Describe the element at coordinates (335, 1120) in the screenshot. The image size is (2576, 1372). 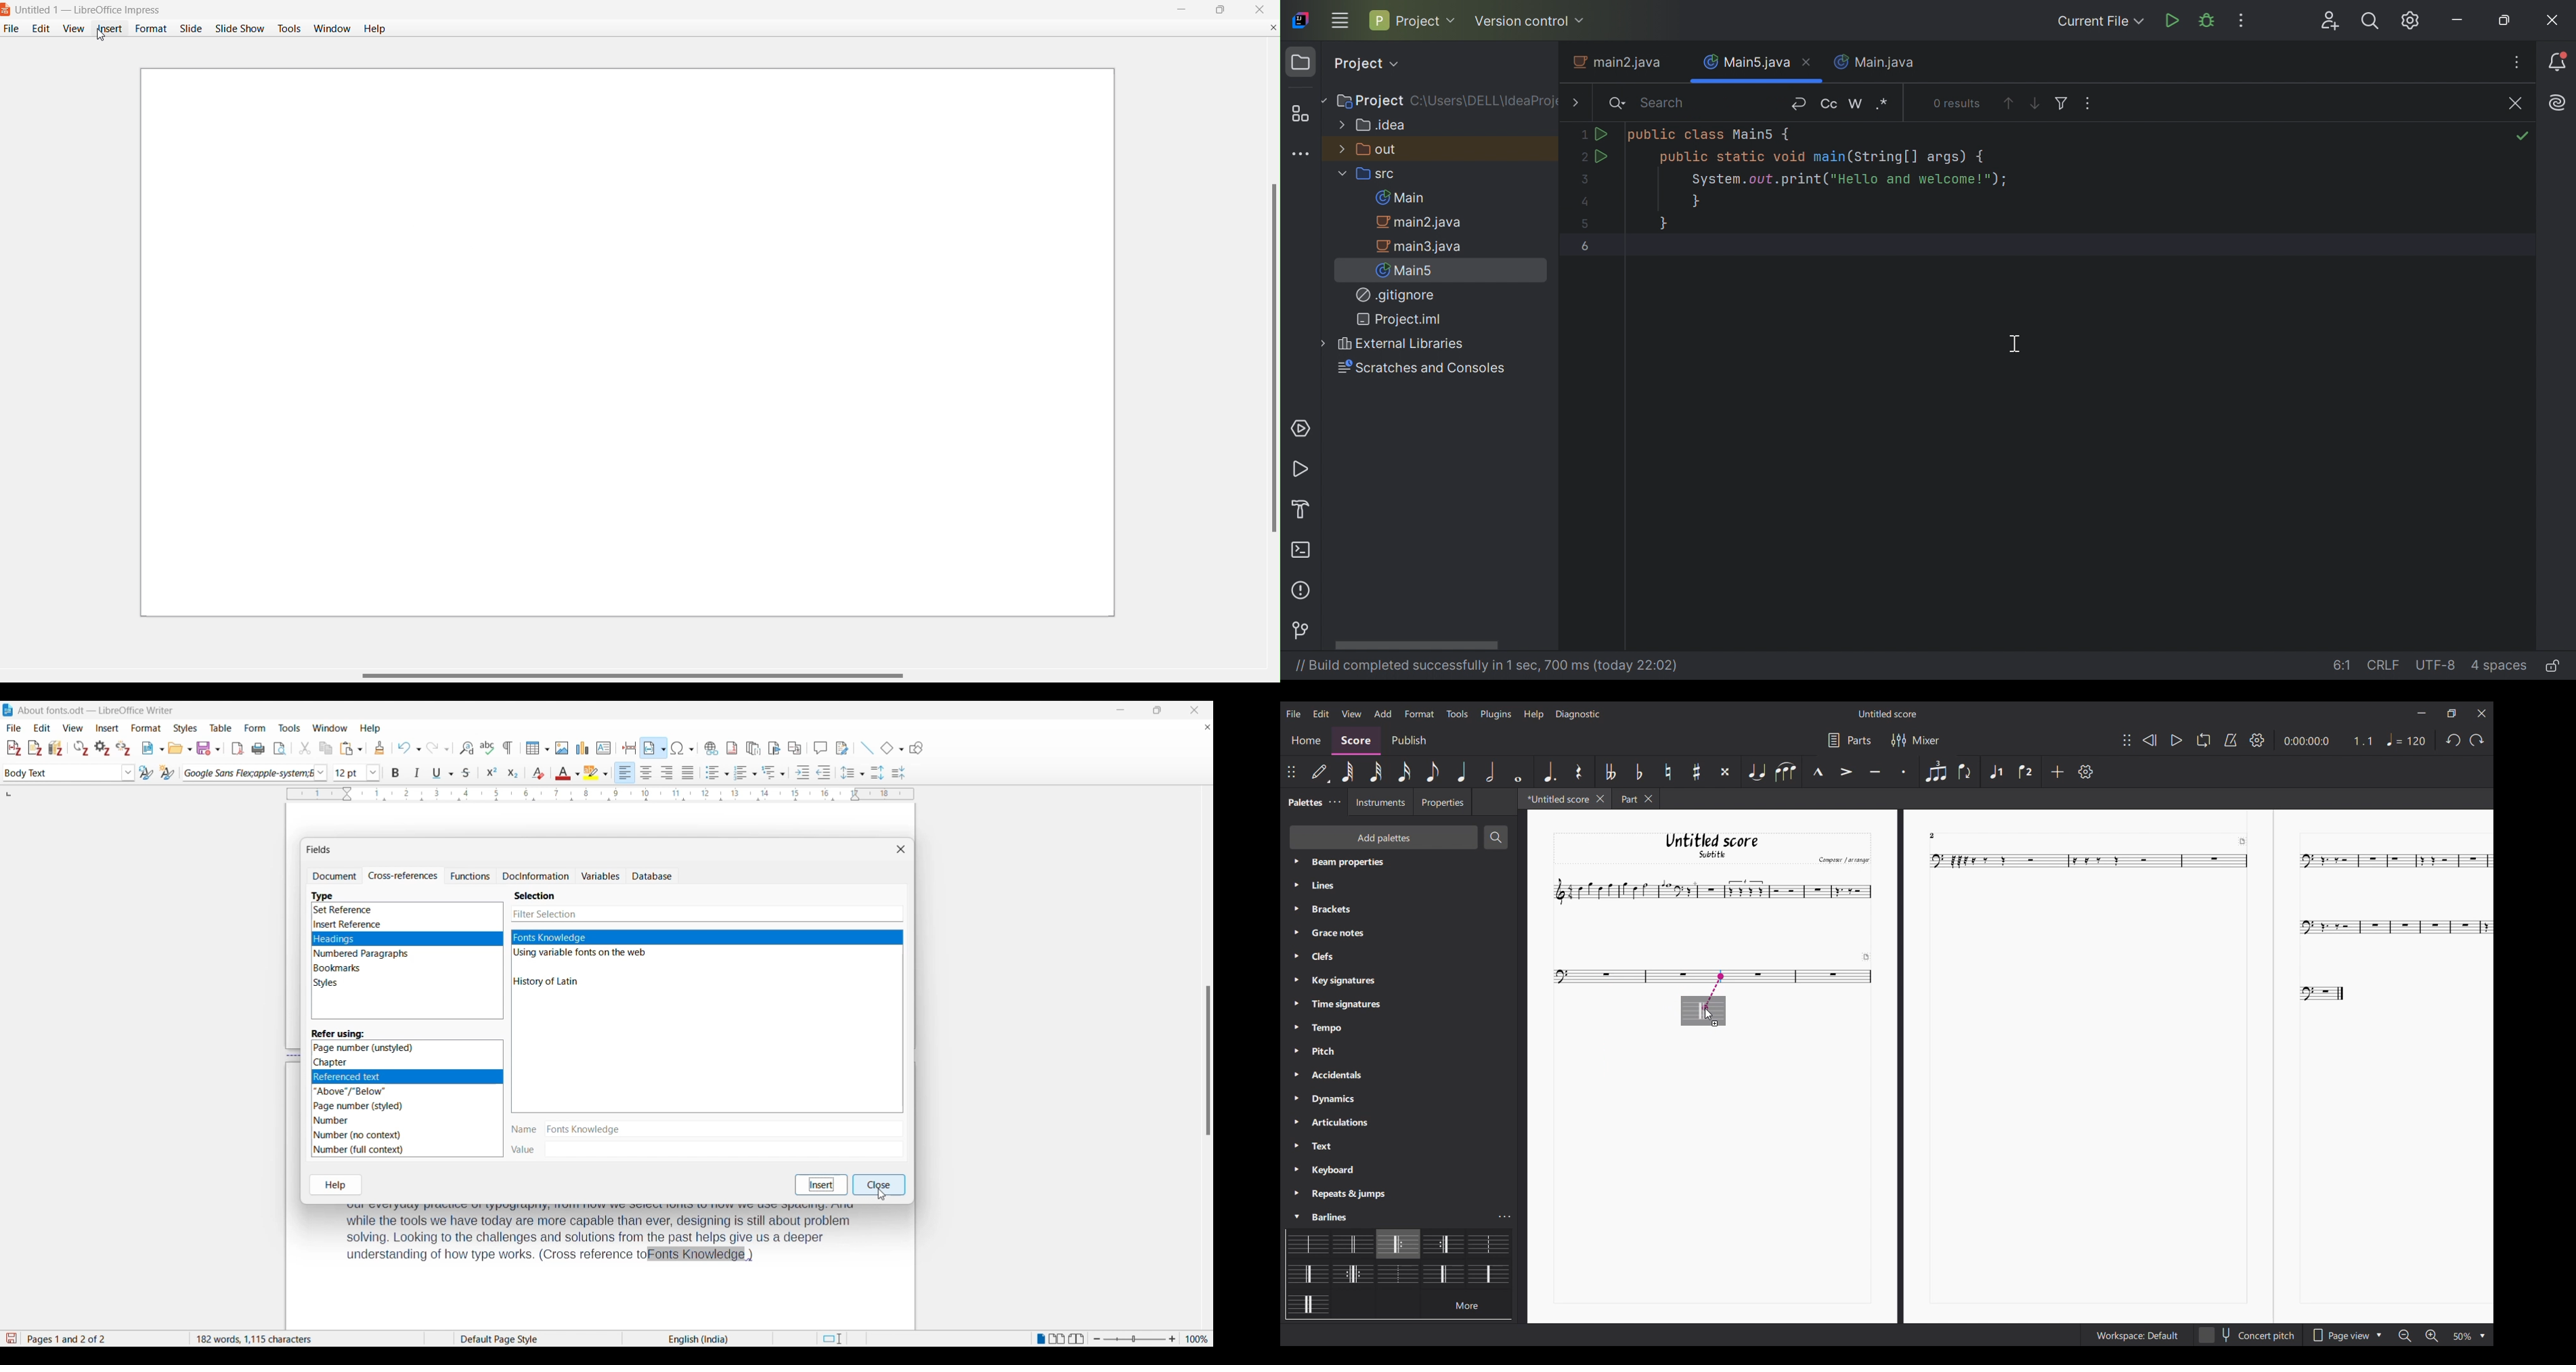
I see `Number` at that location.